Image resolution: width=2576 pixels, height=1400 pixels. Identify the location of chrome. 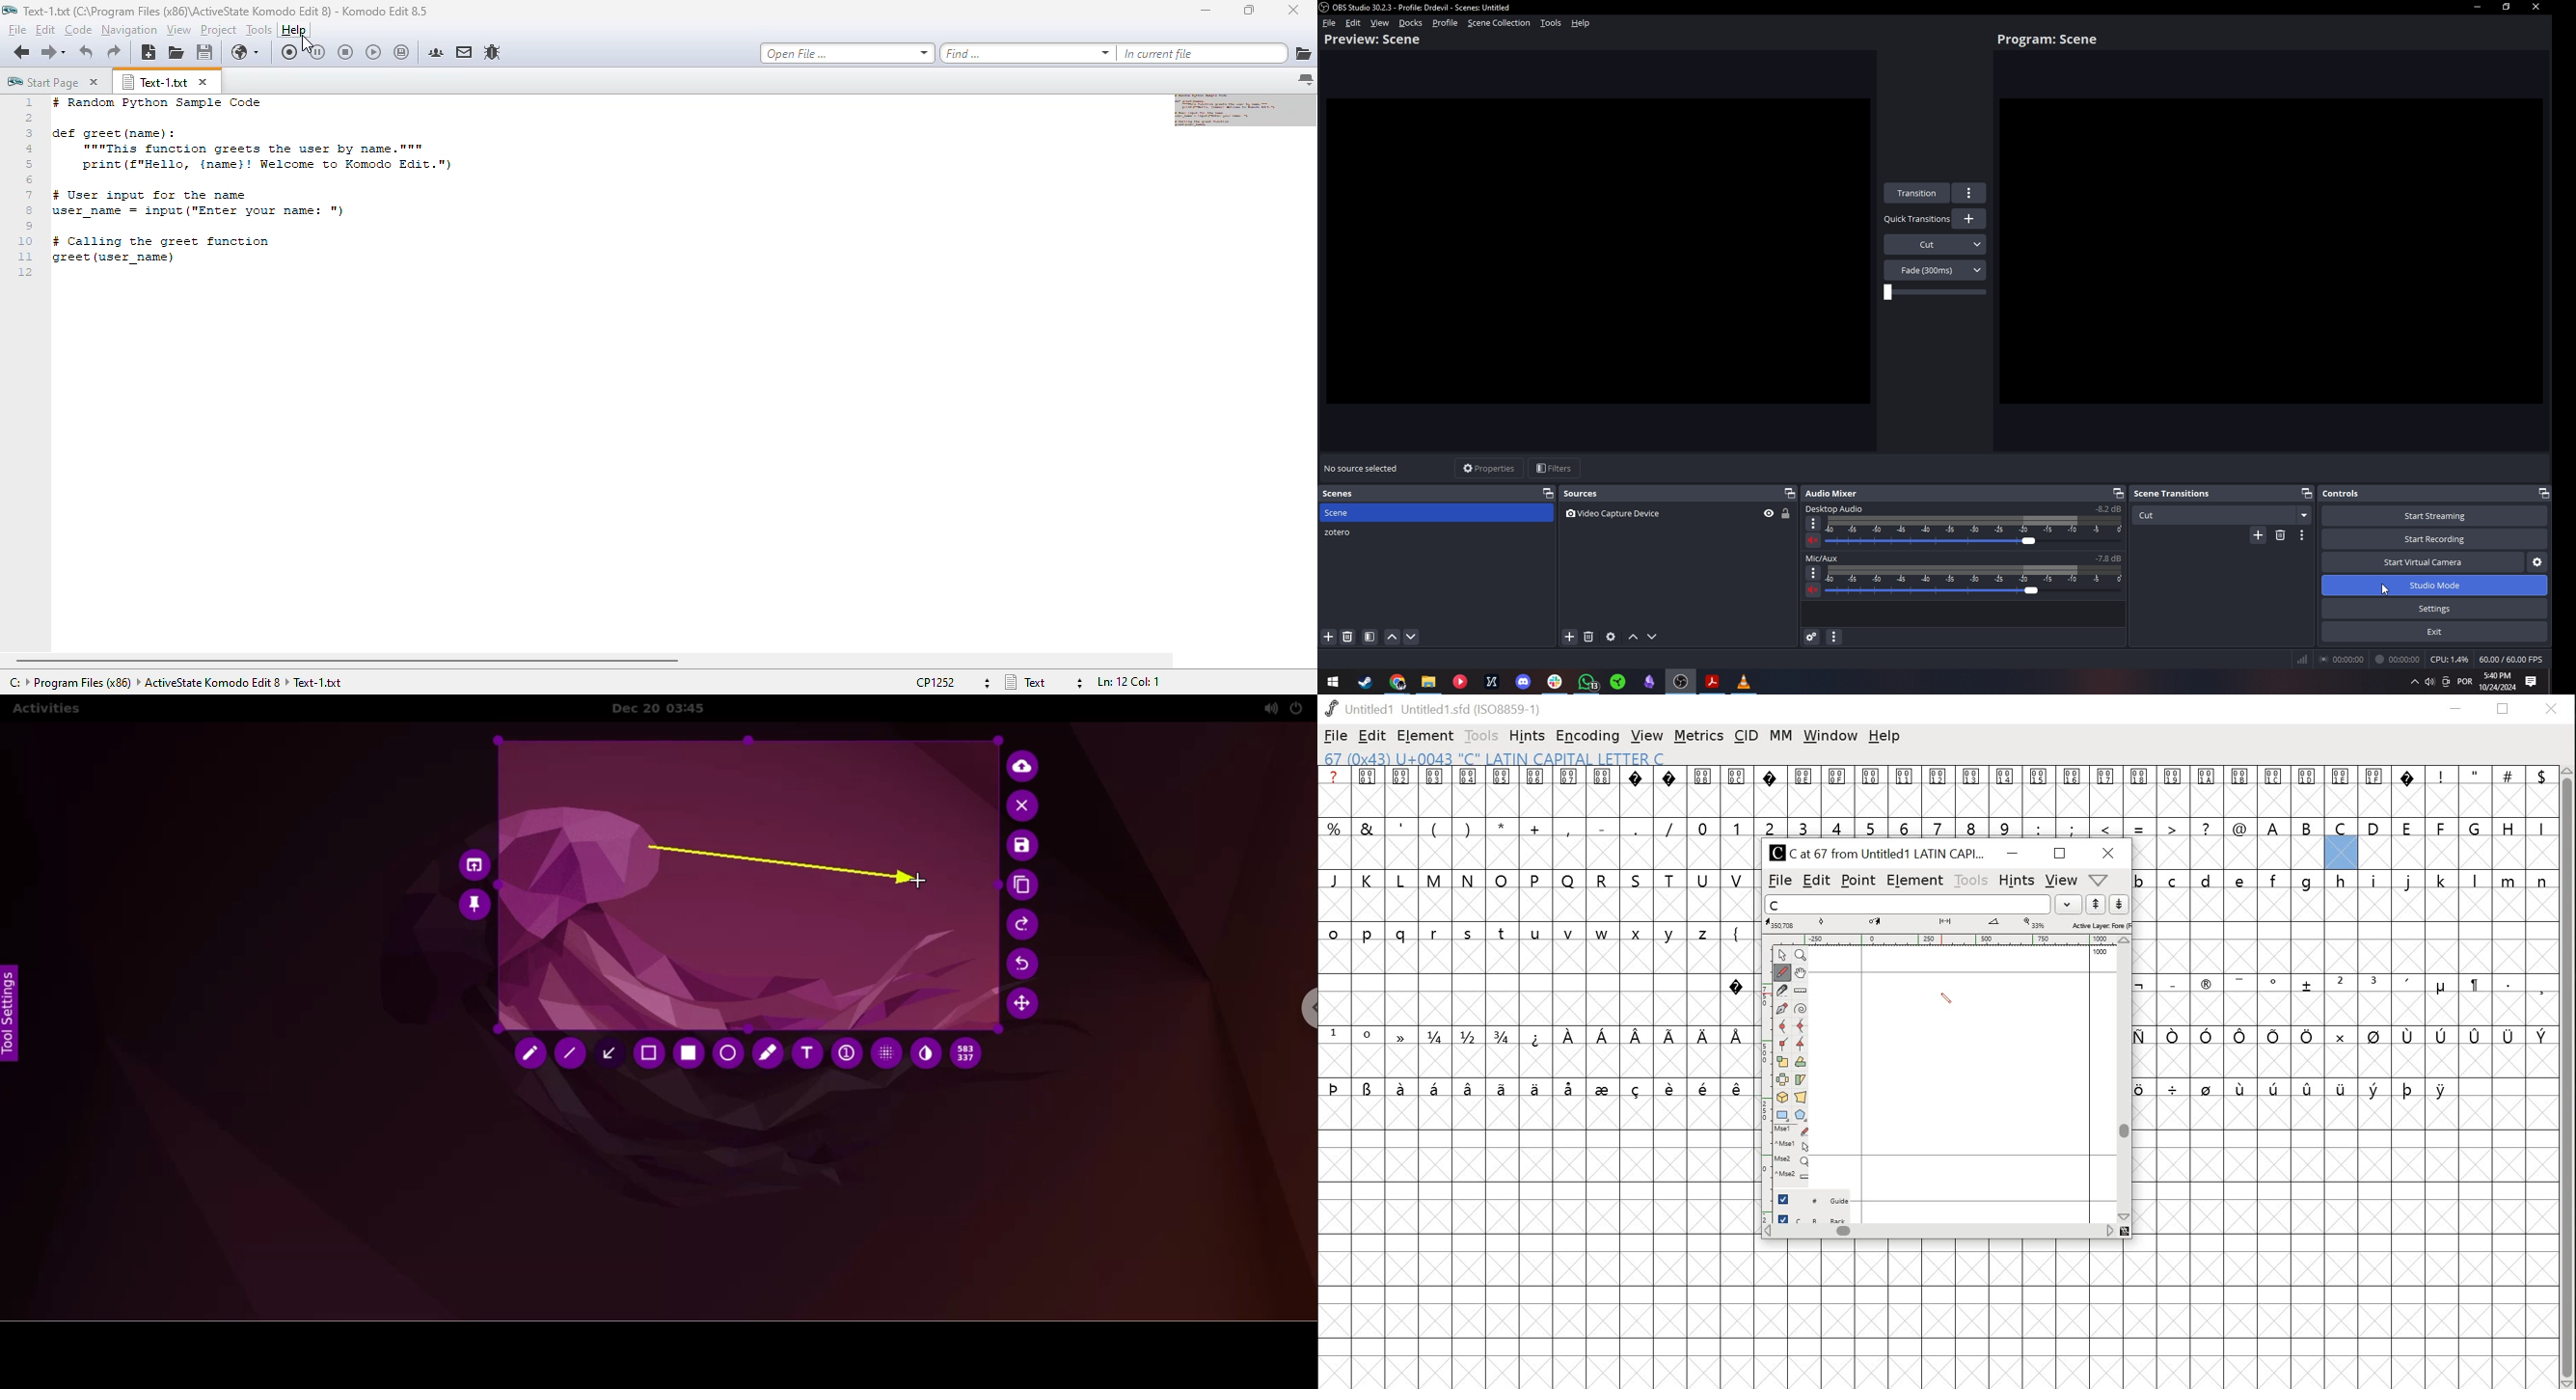
(1398, 682).